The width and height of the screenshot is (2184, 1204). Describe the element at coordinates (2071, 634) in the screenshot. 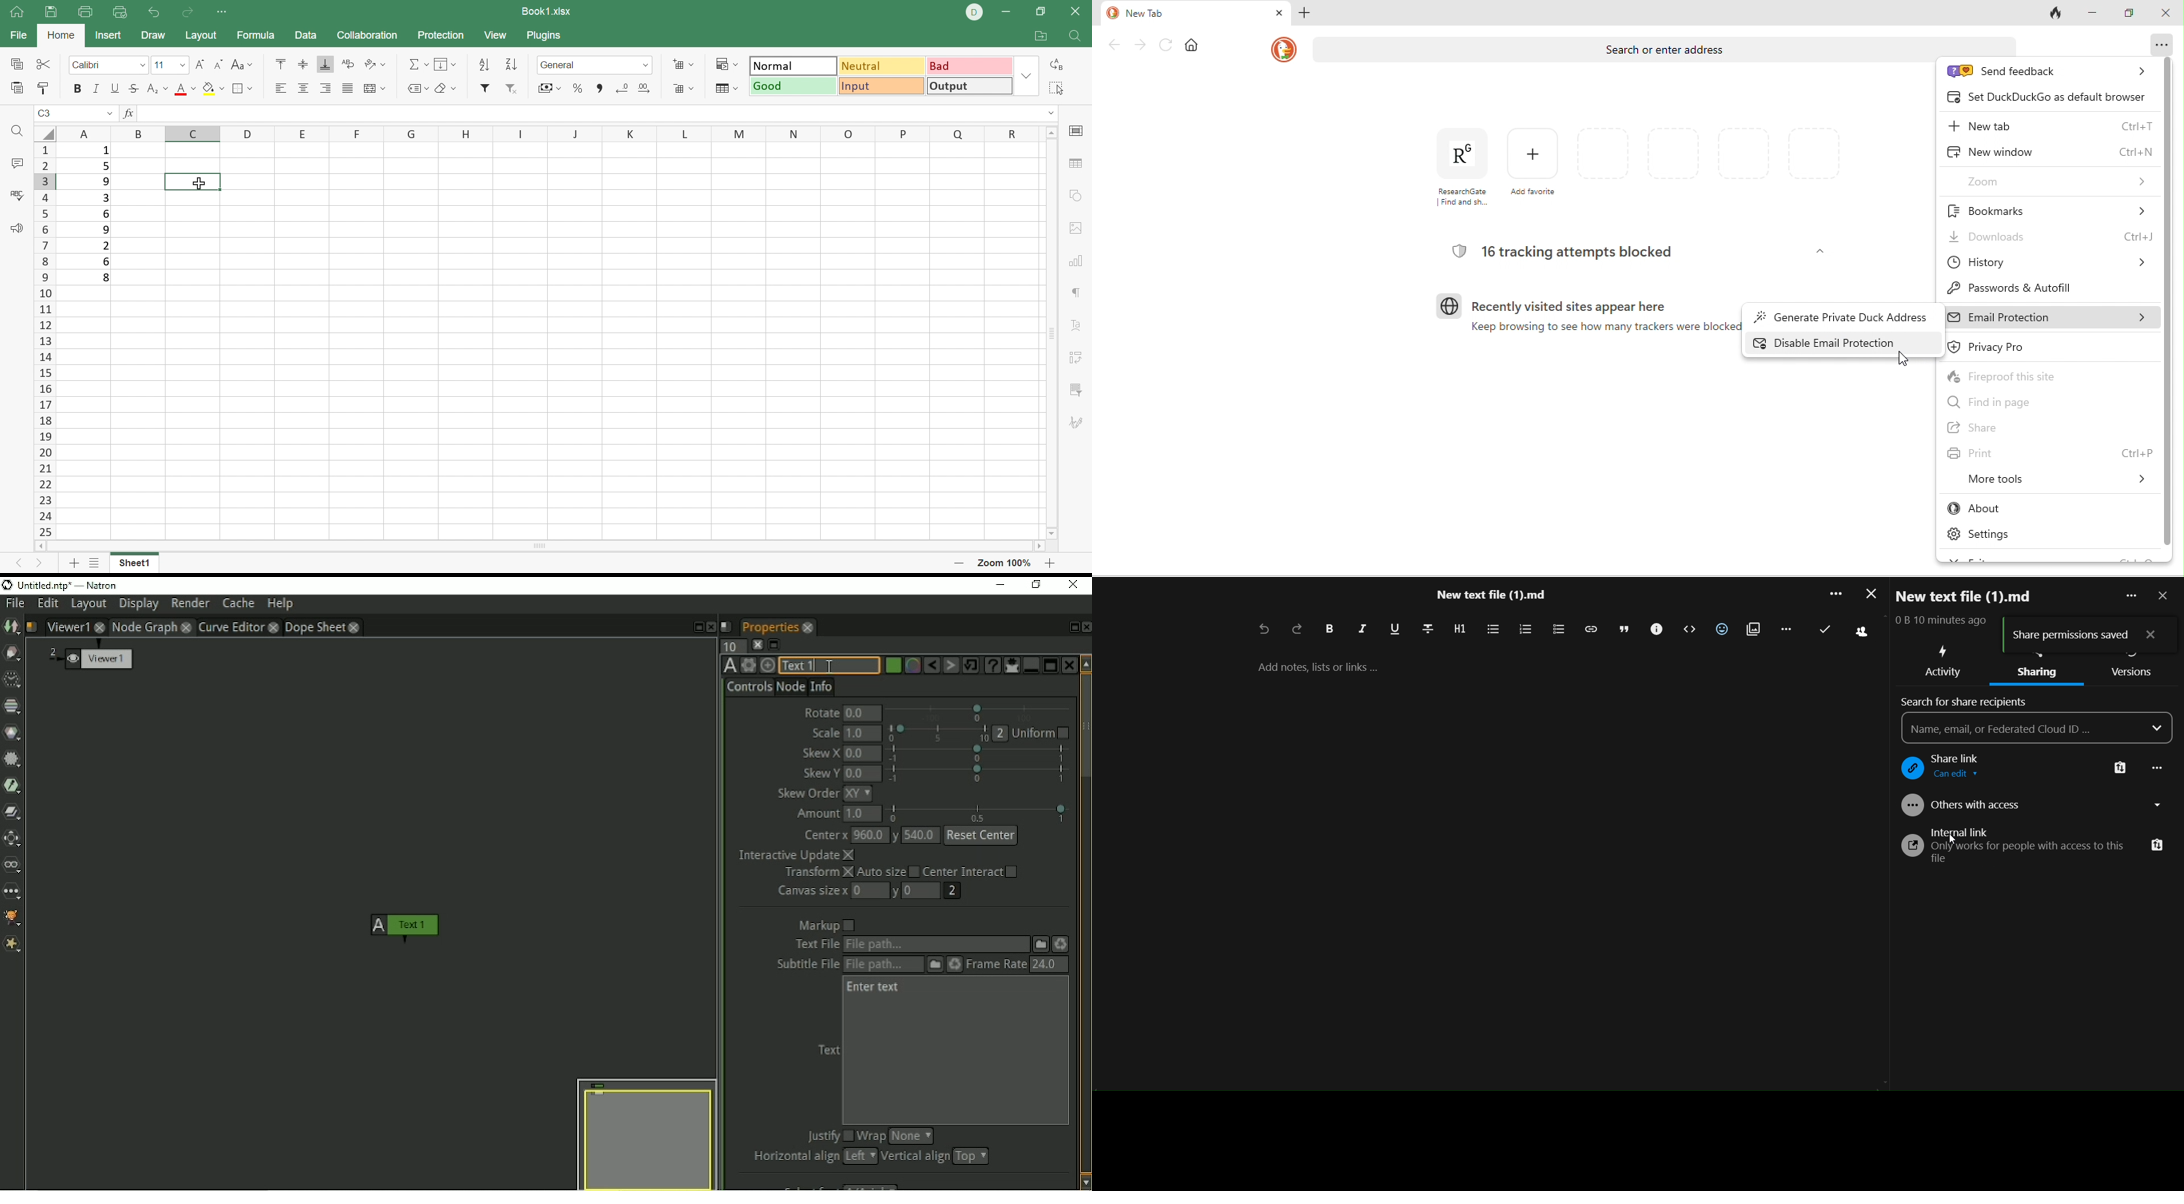

I see `share permission saved` at that location.